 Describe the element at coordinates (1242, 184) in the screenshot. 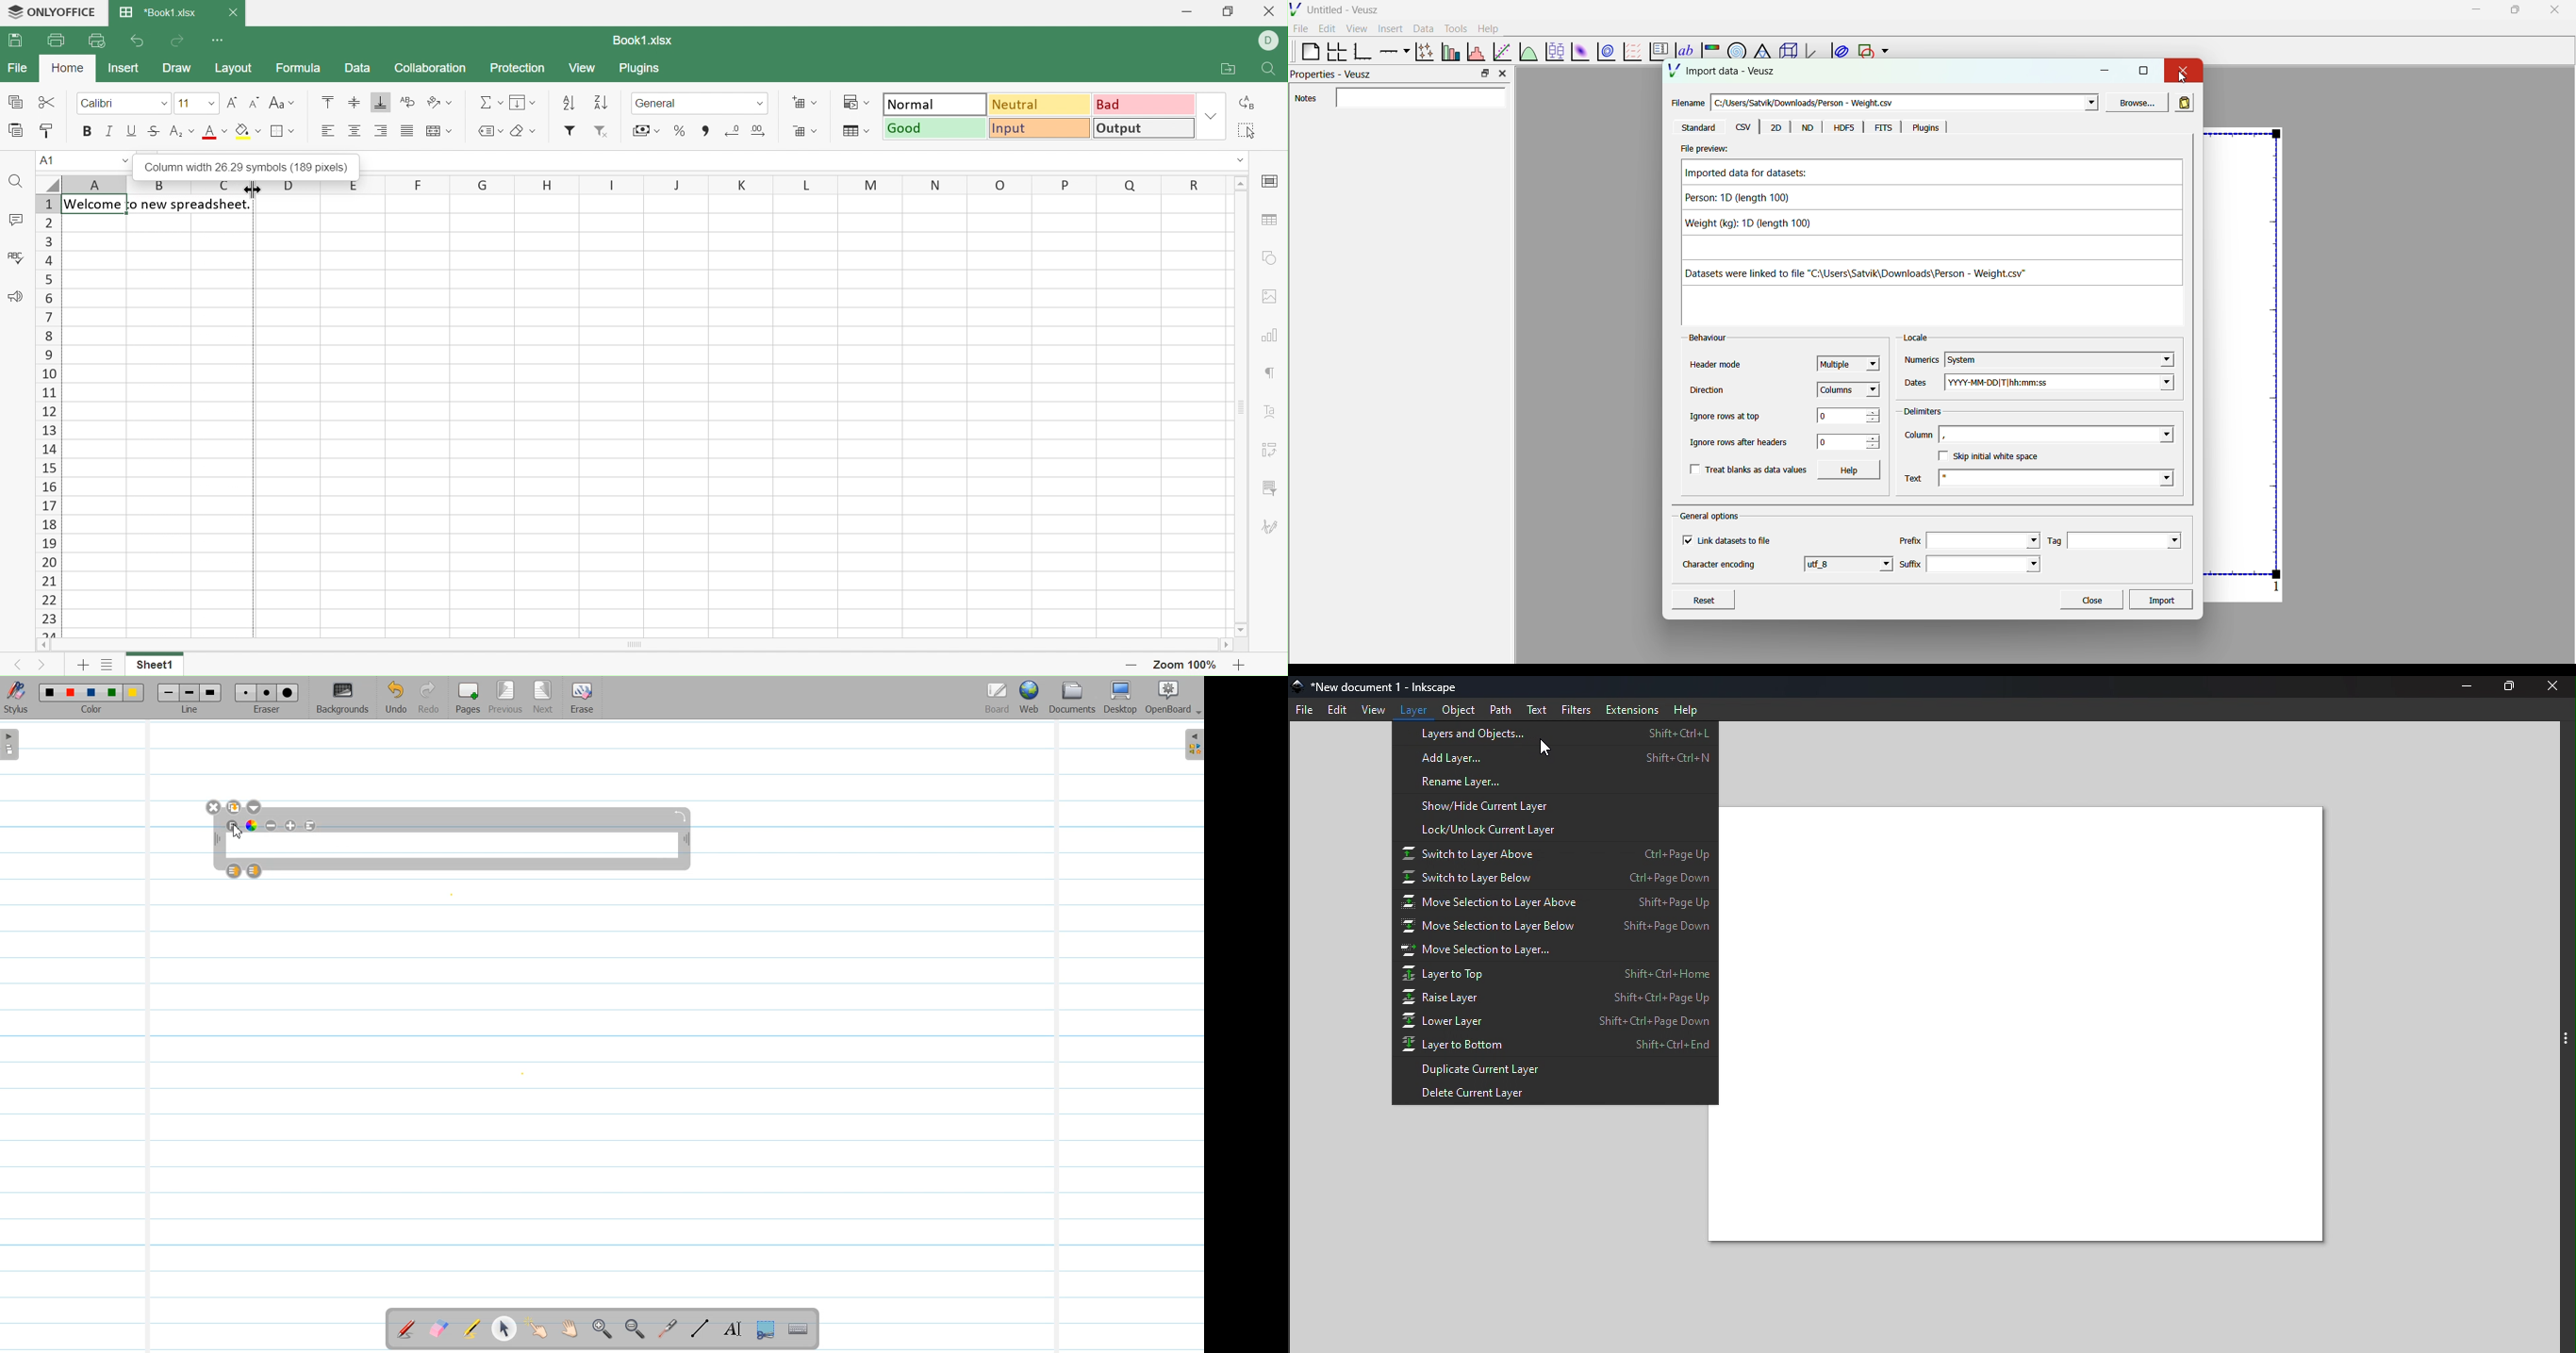

I see `Drop Down` at that location.